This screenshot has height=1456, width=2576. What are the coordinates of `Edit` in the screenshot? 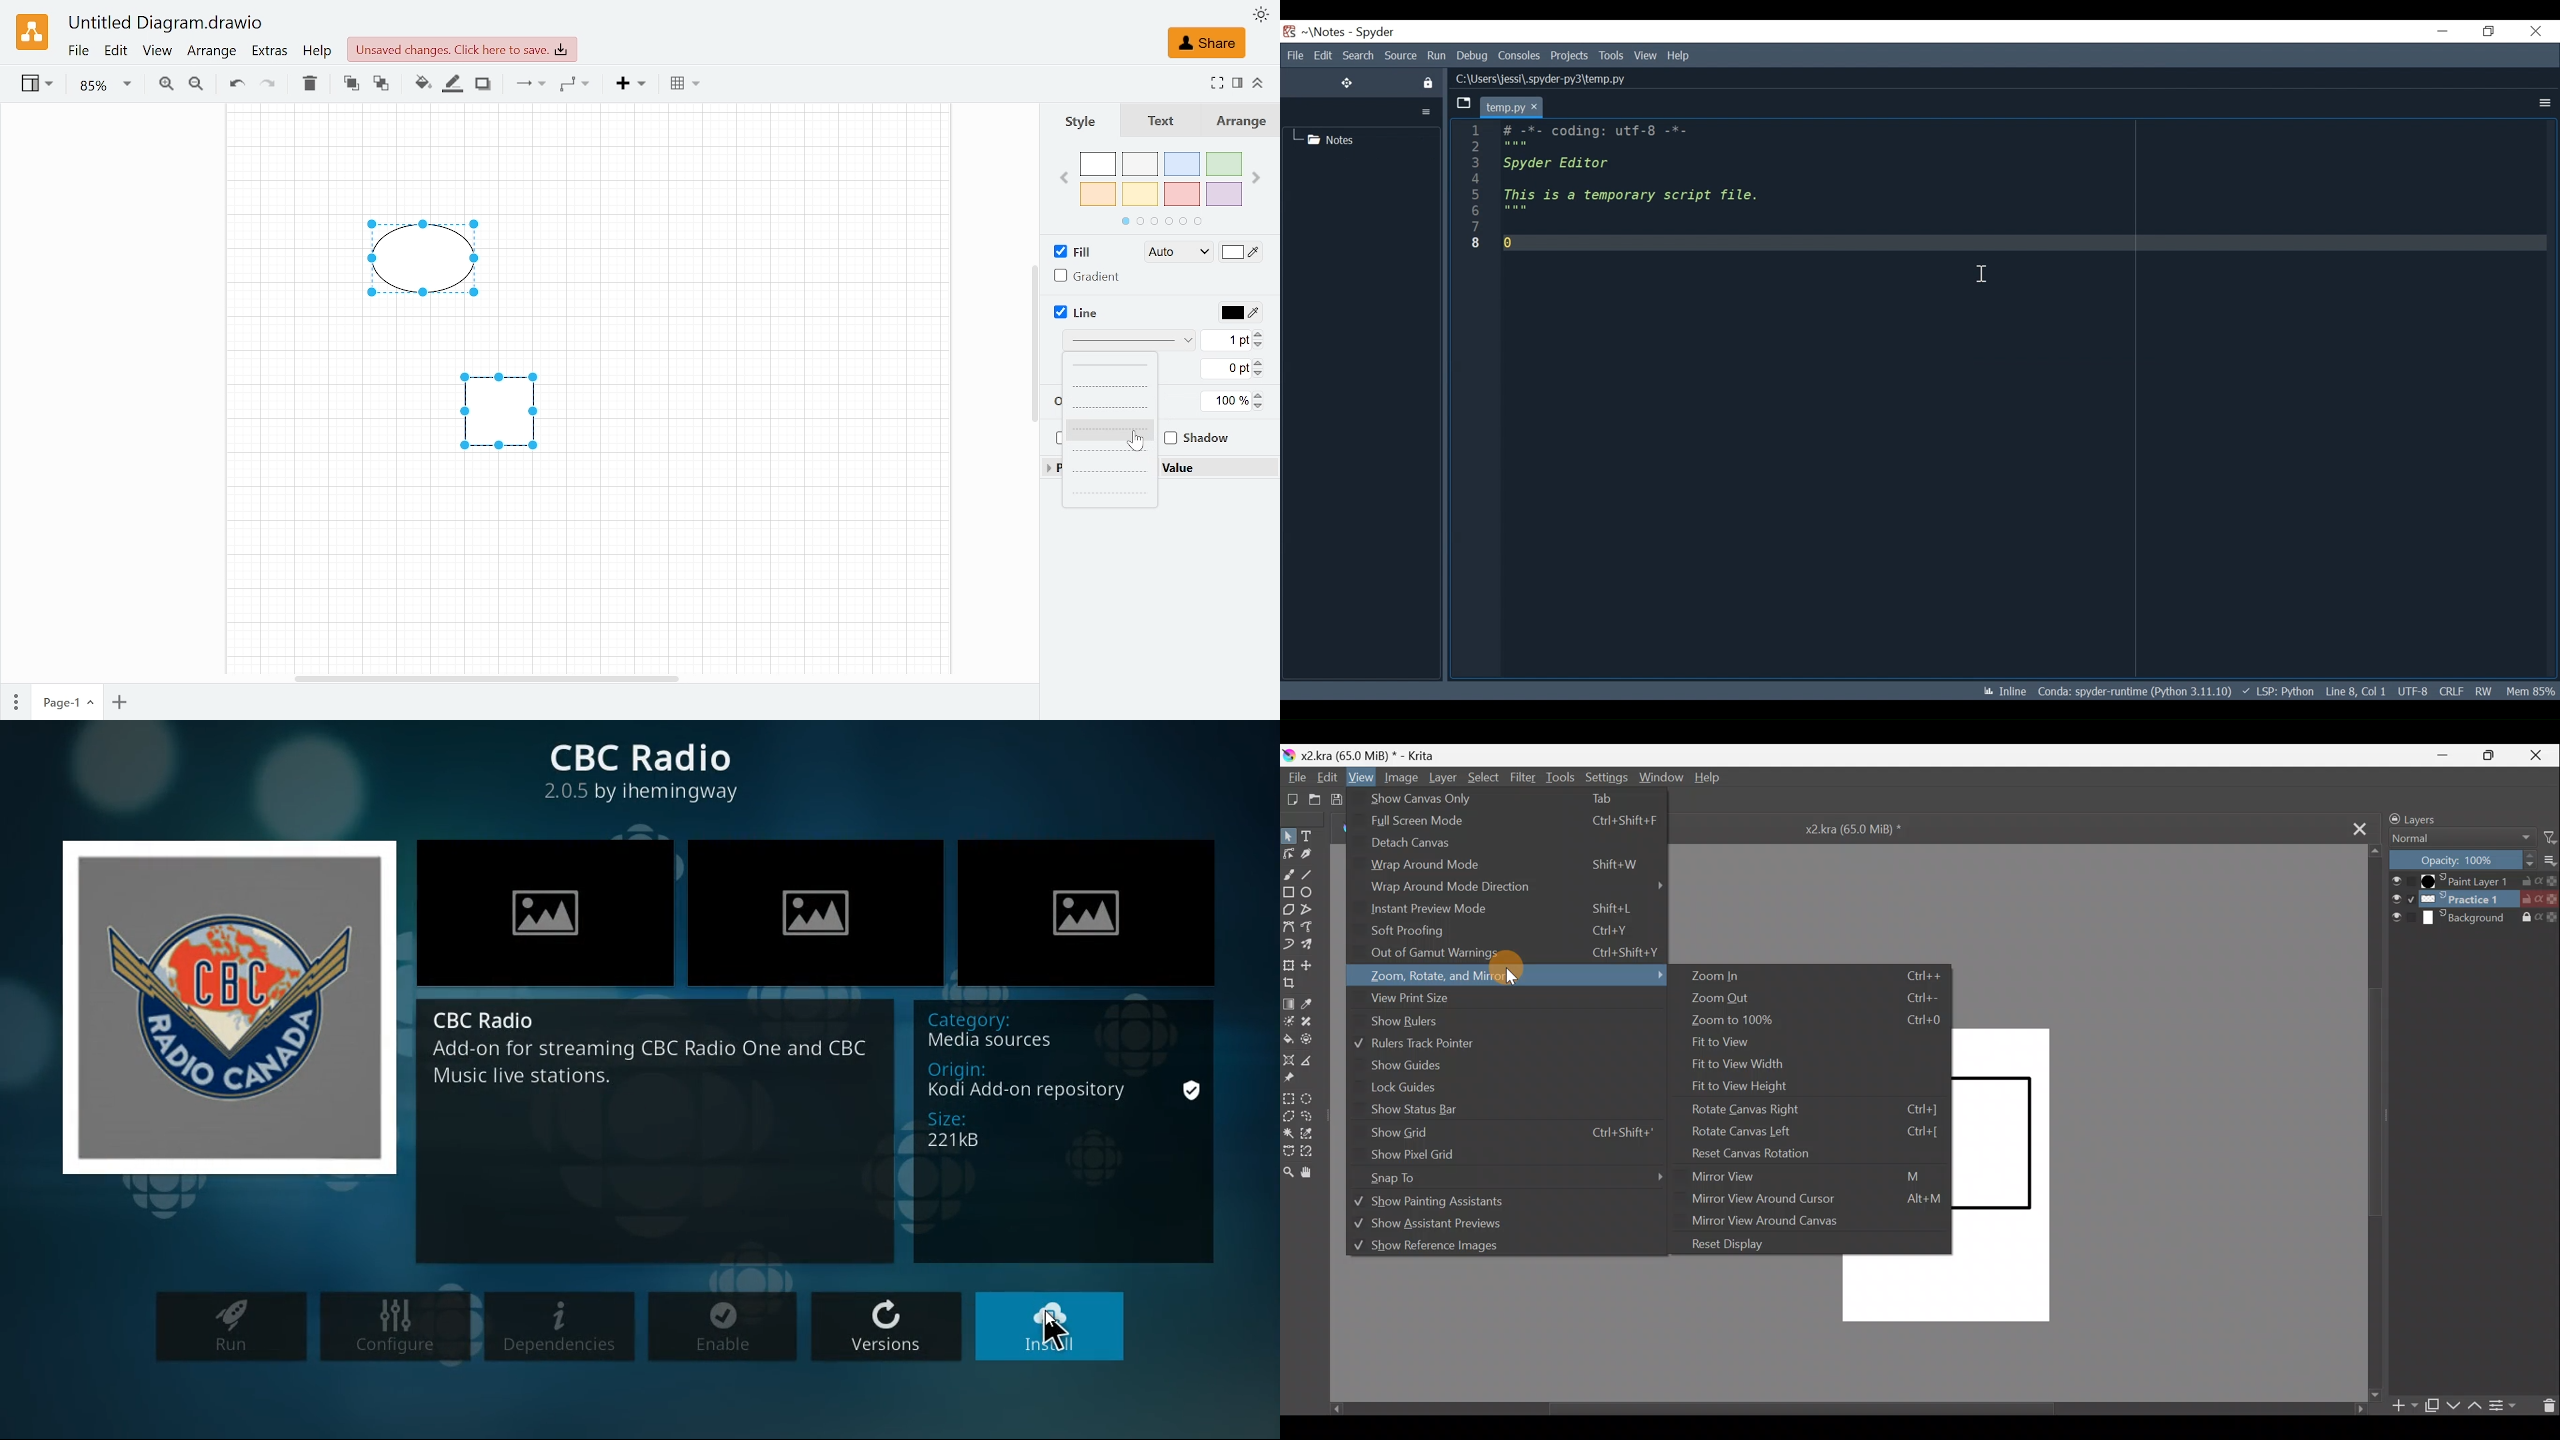 It's located at (117, 52).